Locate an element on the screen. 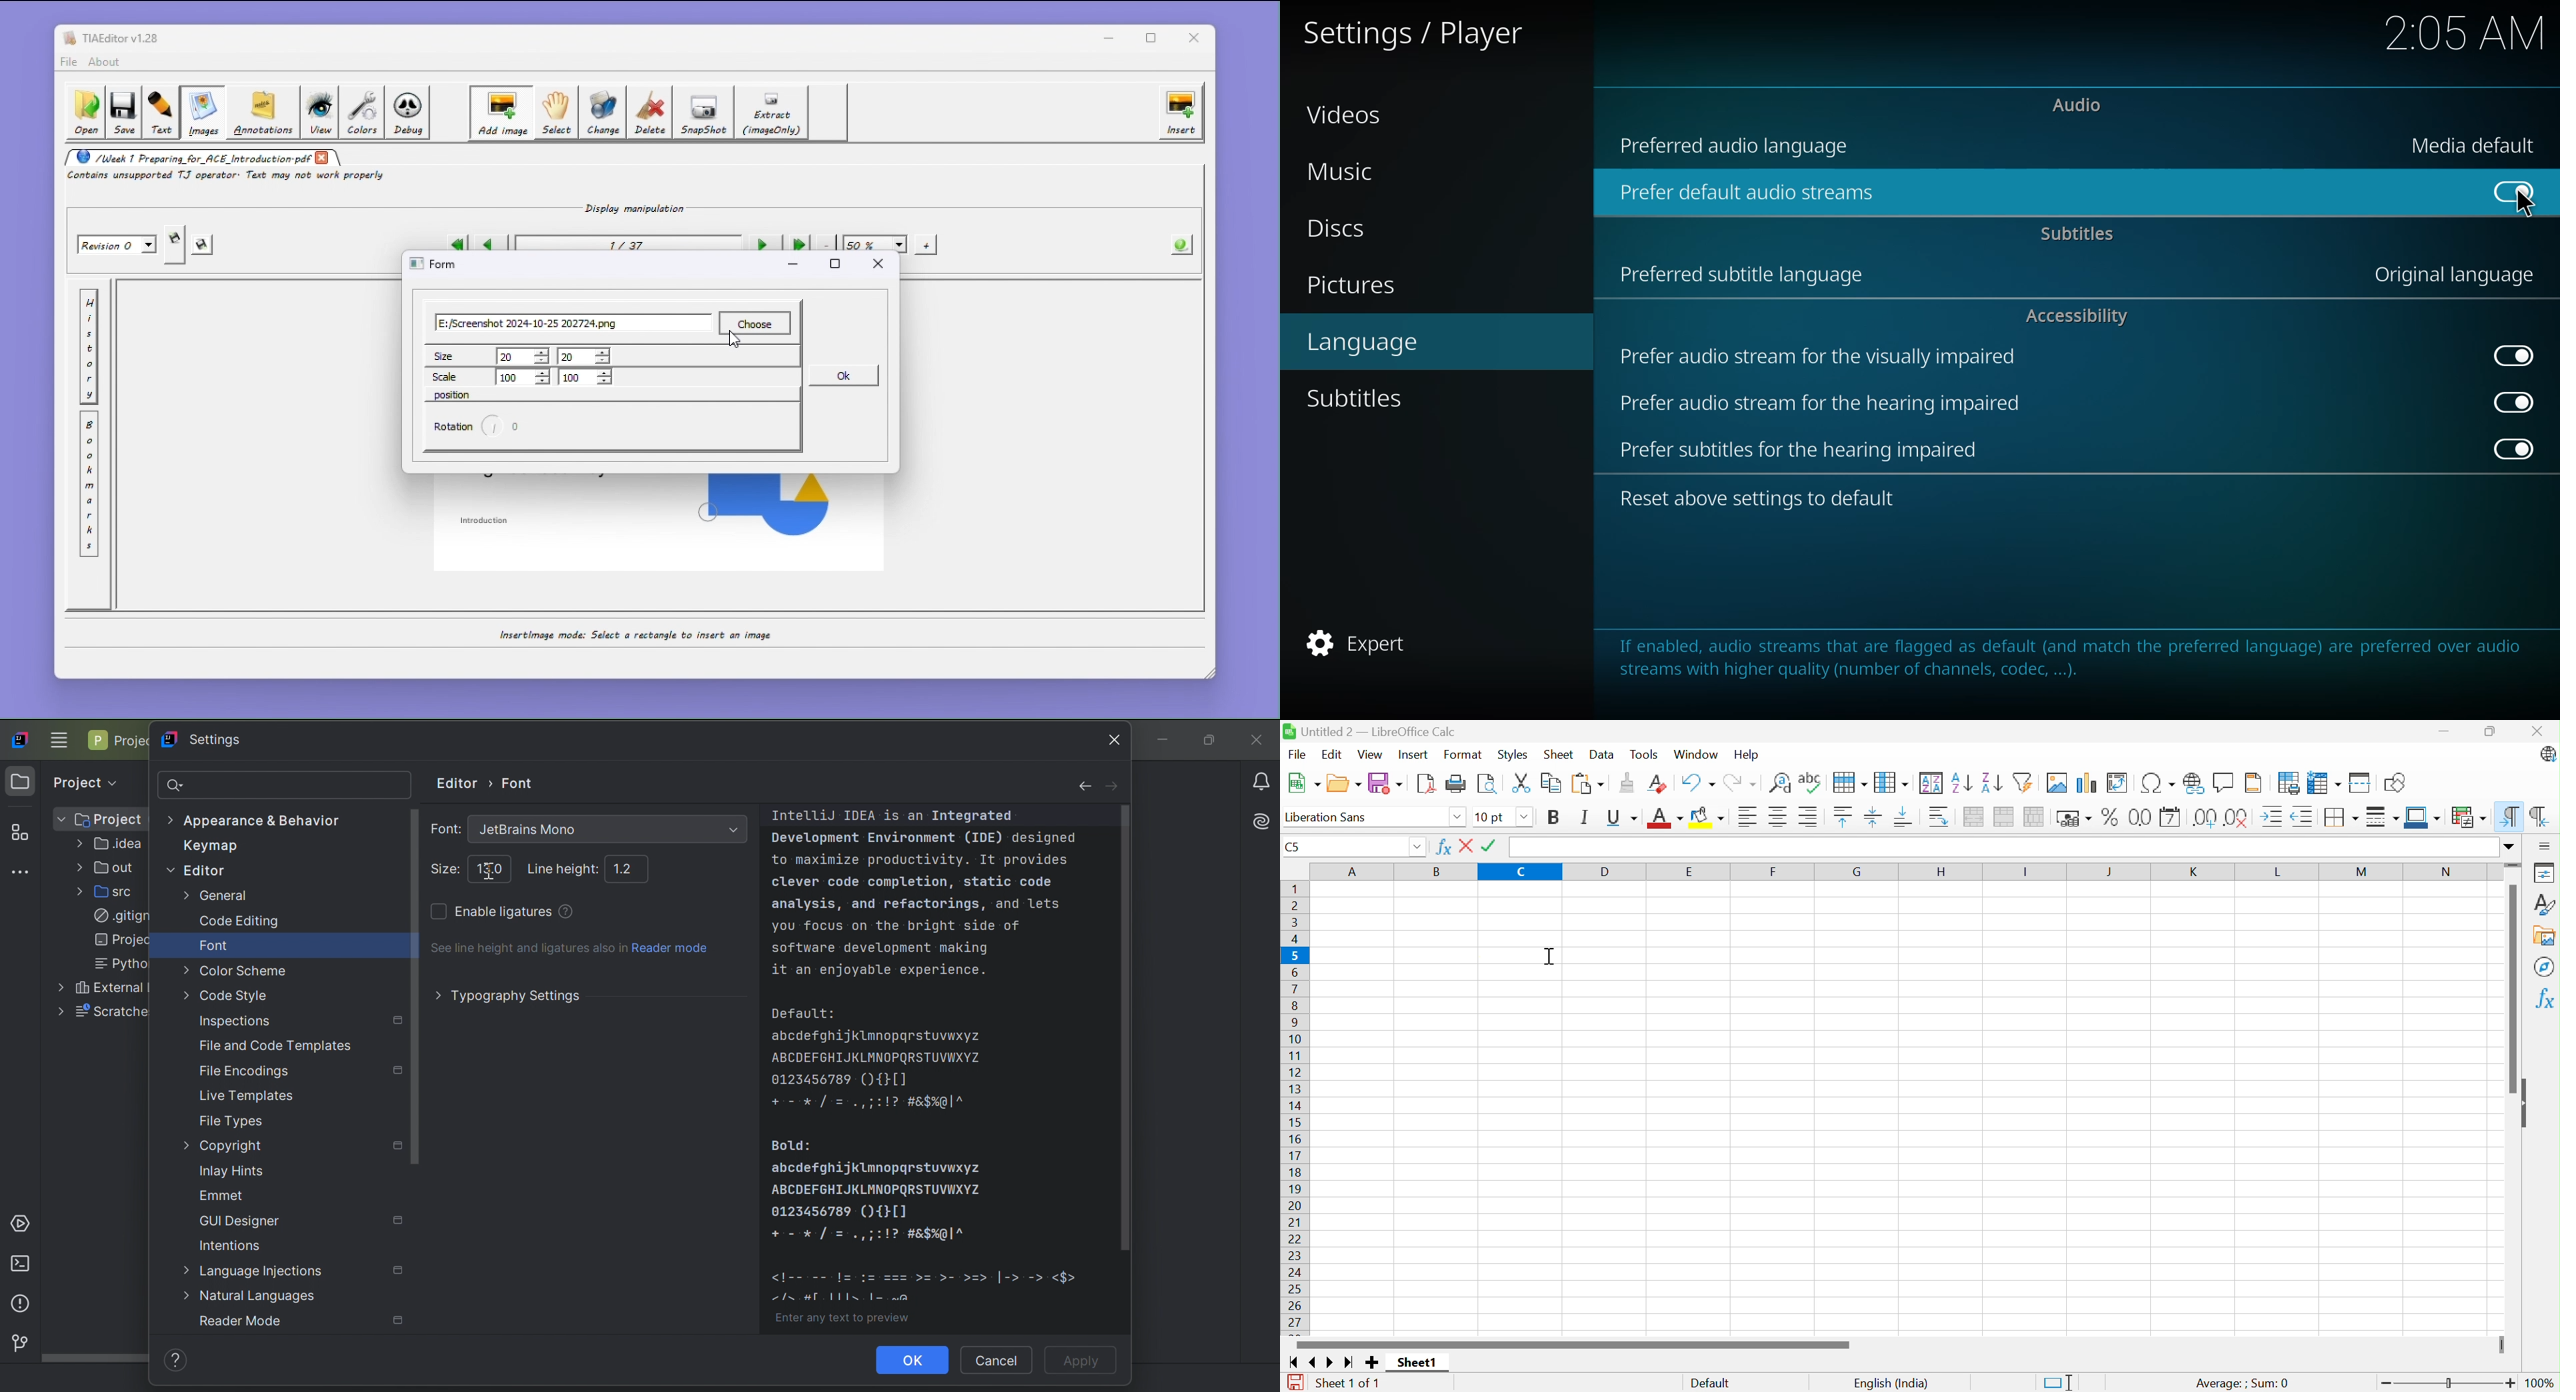 The height and width of the screenshot is (1400, 2576). Window is located at coordinates (1695, 754).